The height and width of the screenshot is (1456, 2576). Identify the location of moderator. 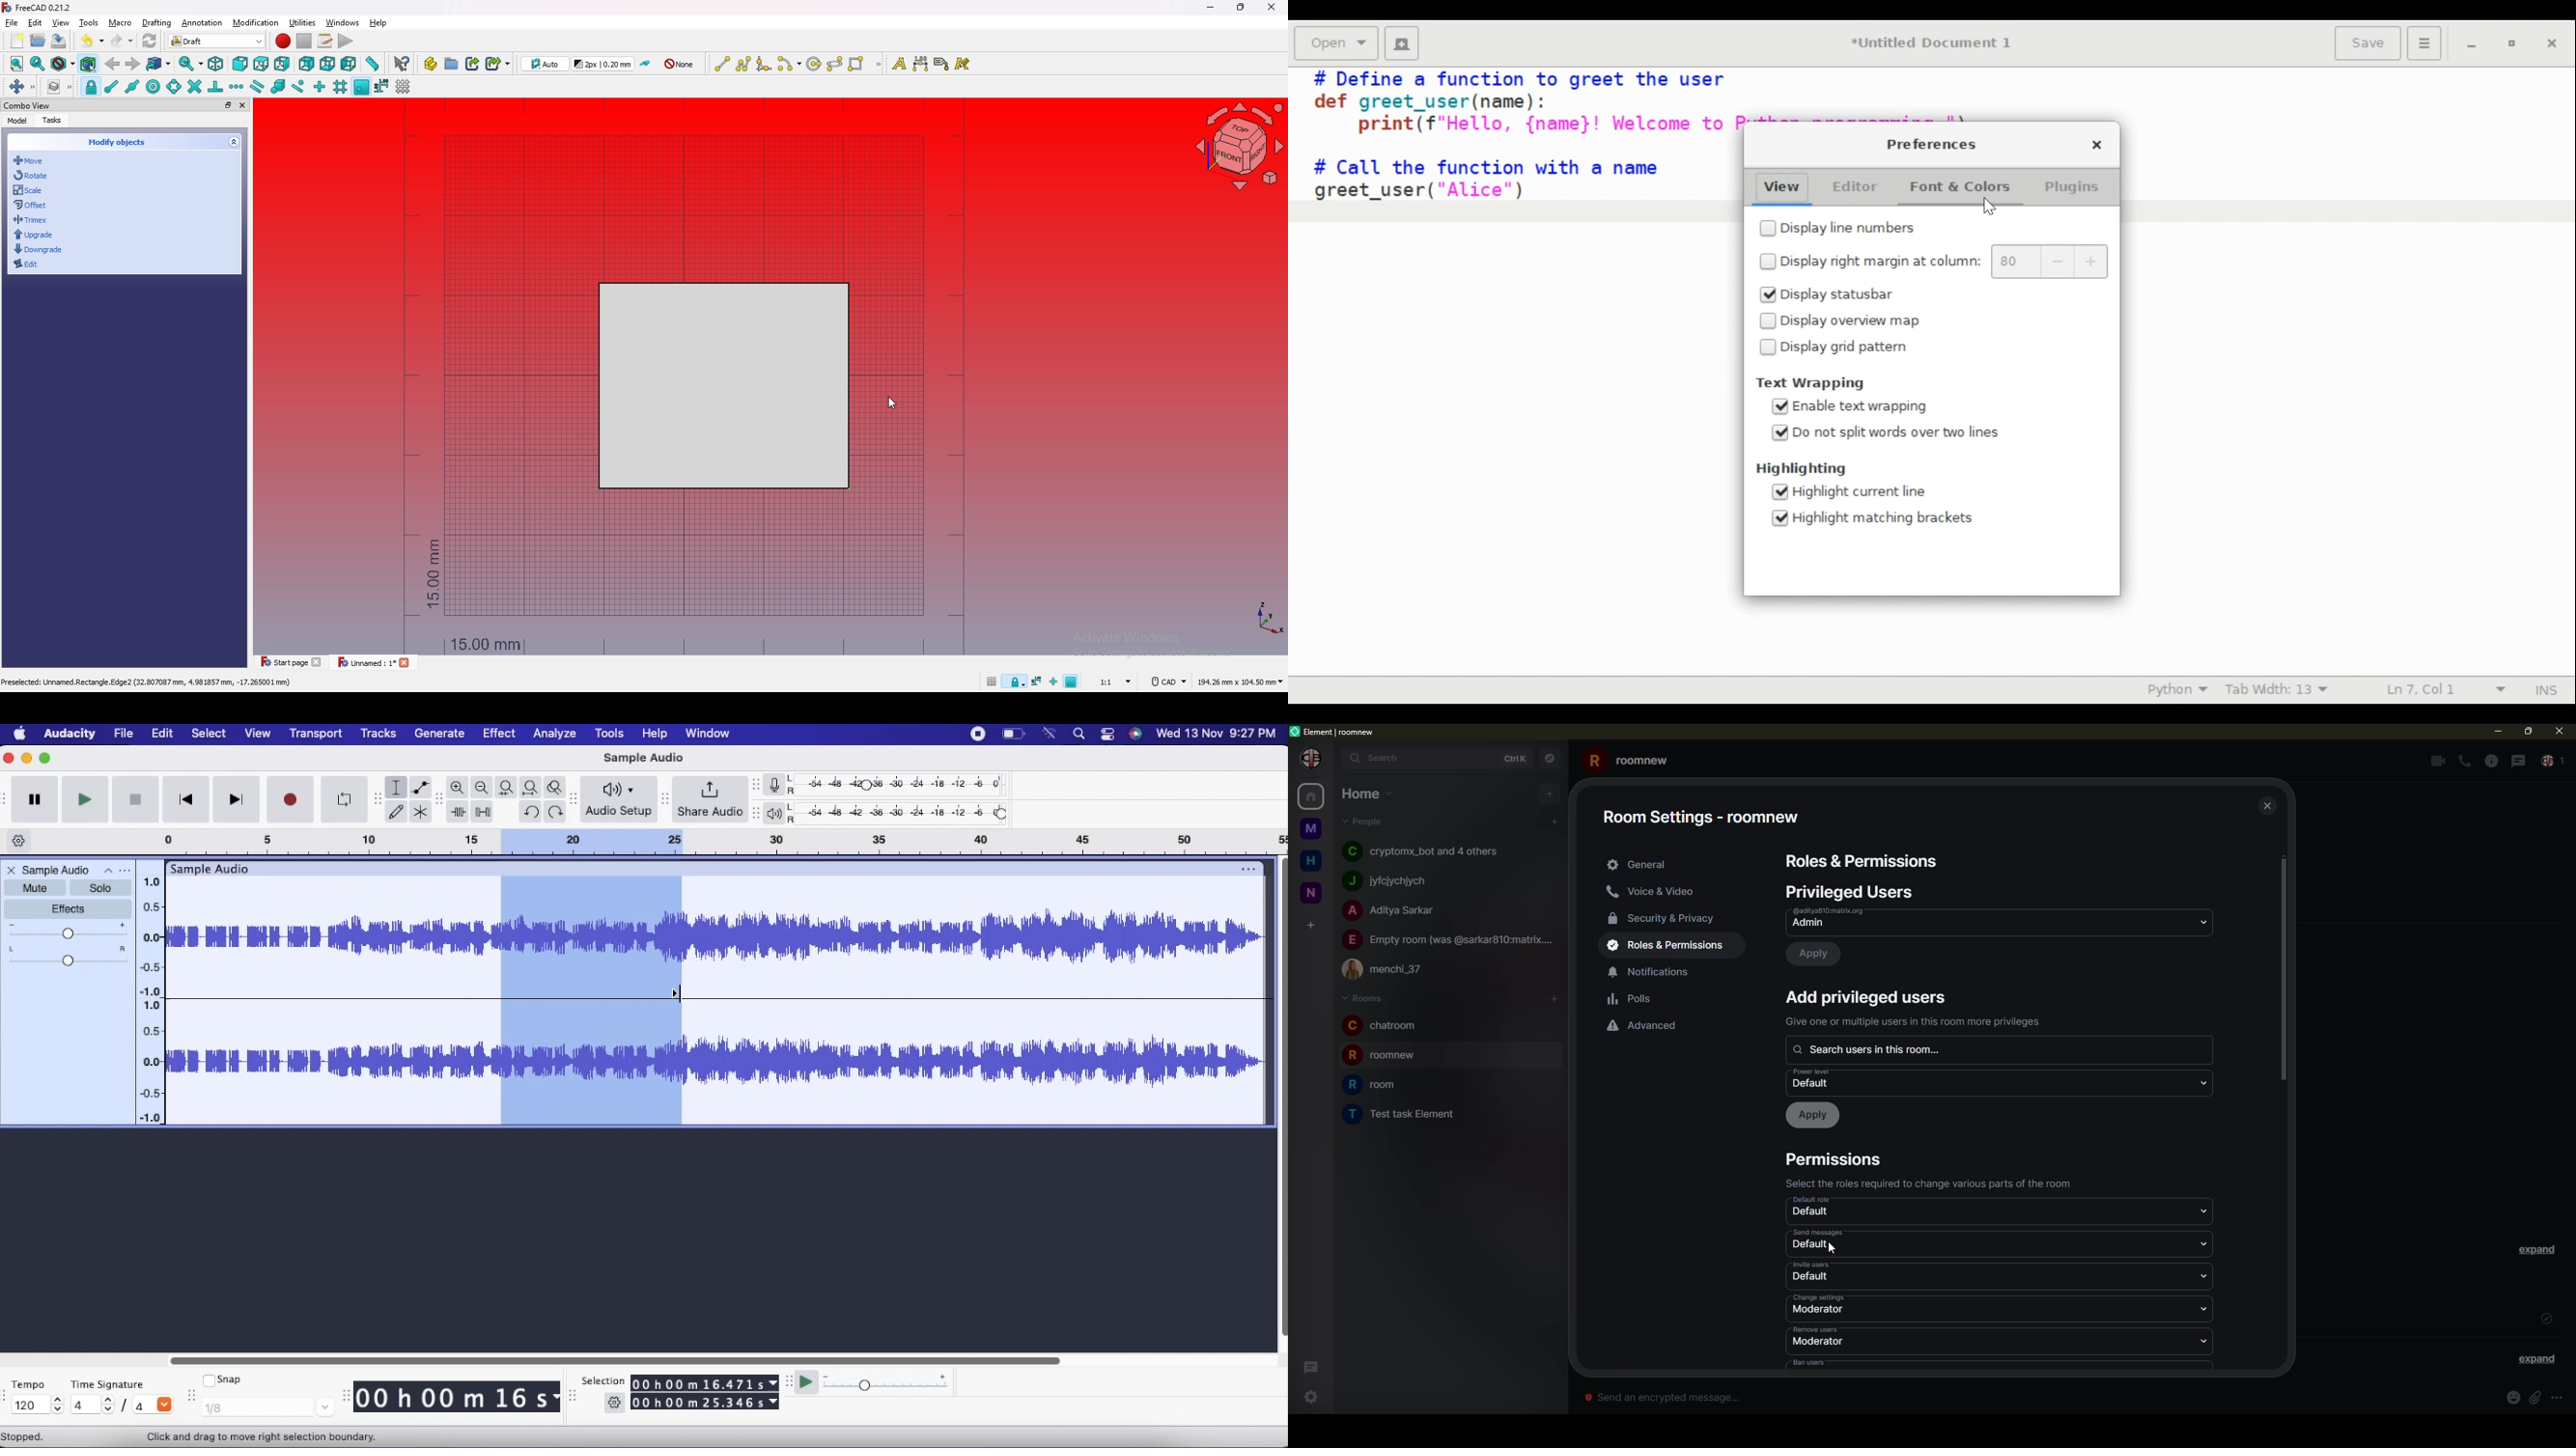
(1818, 1342).